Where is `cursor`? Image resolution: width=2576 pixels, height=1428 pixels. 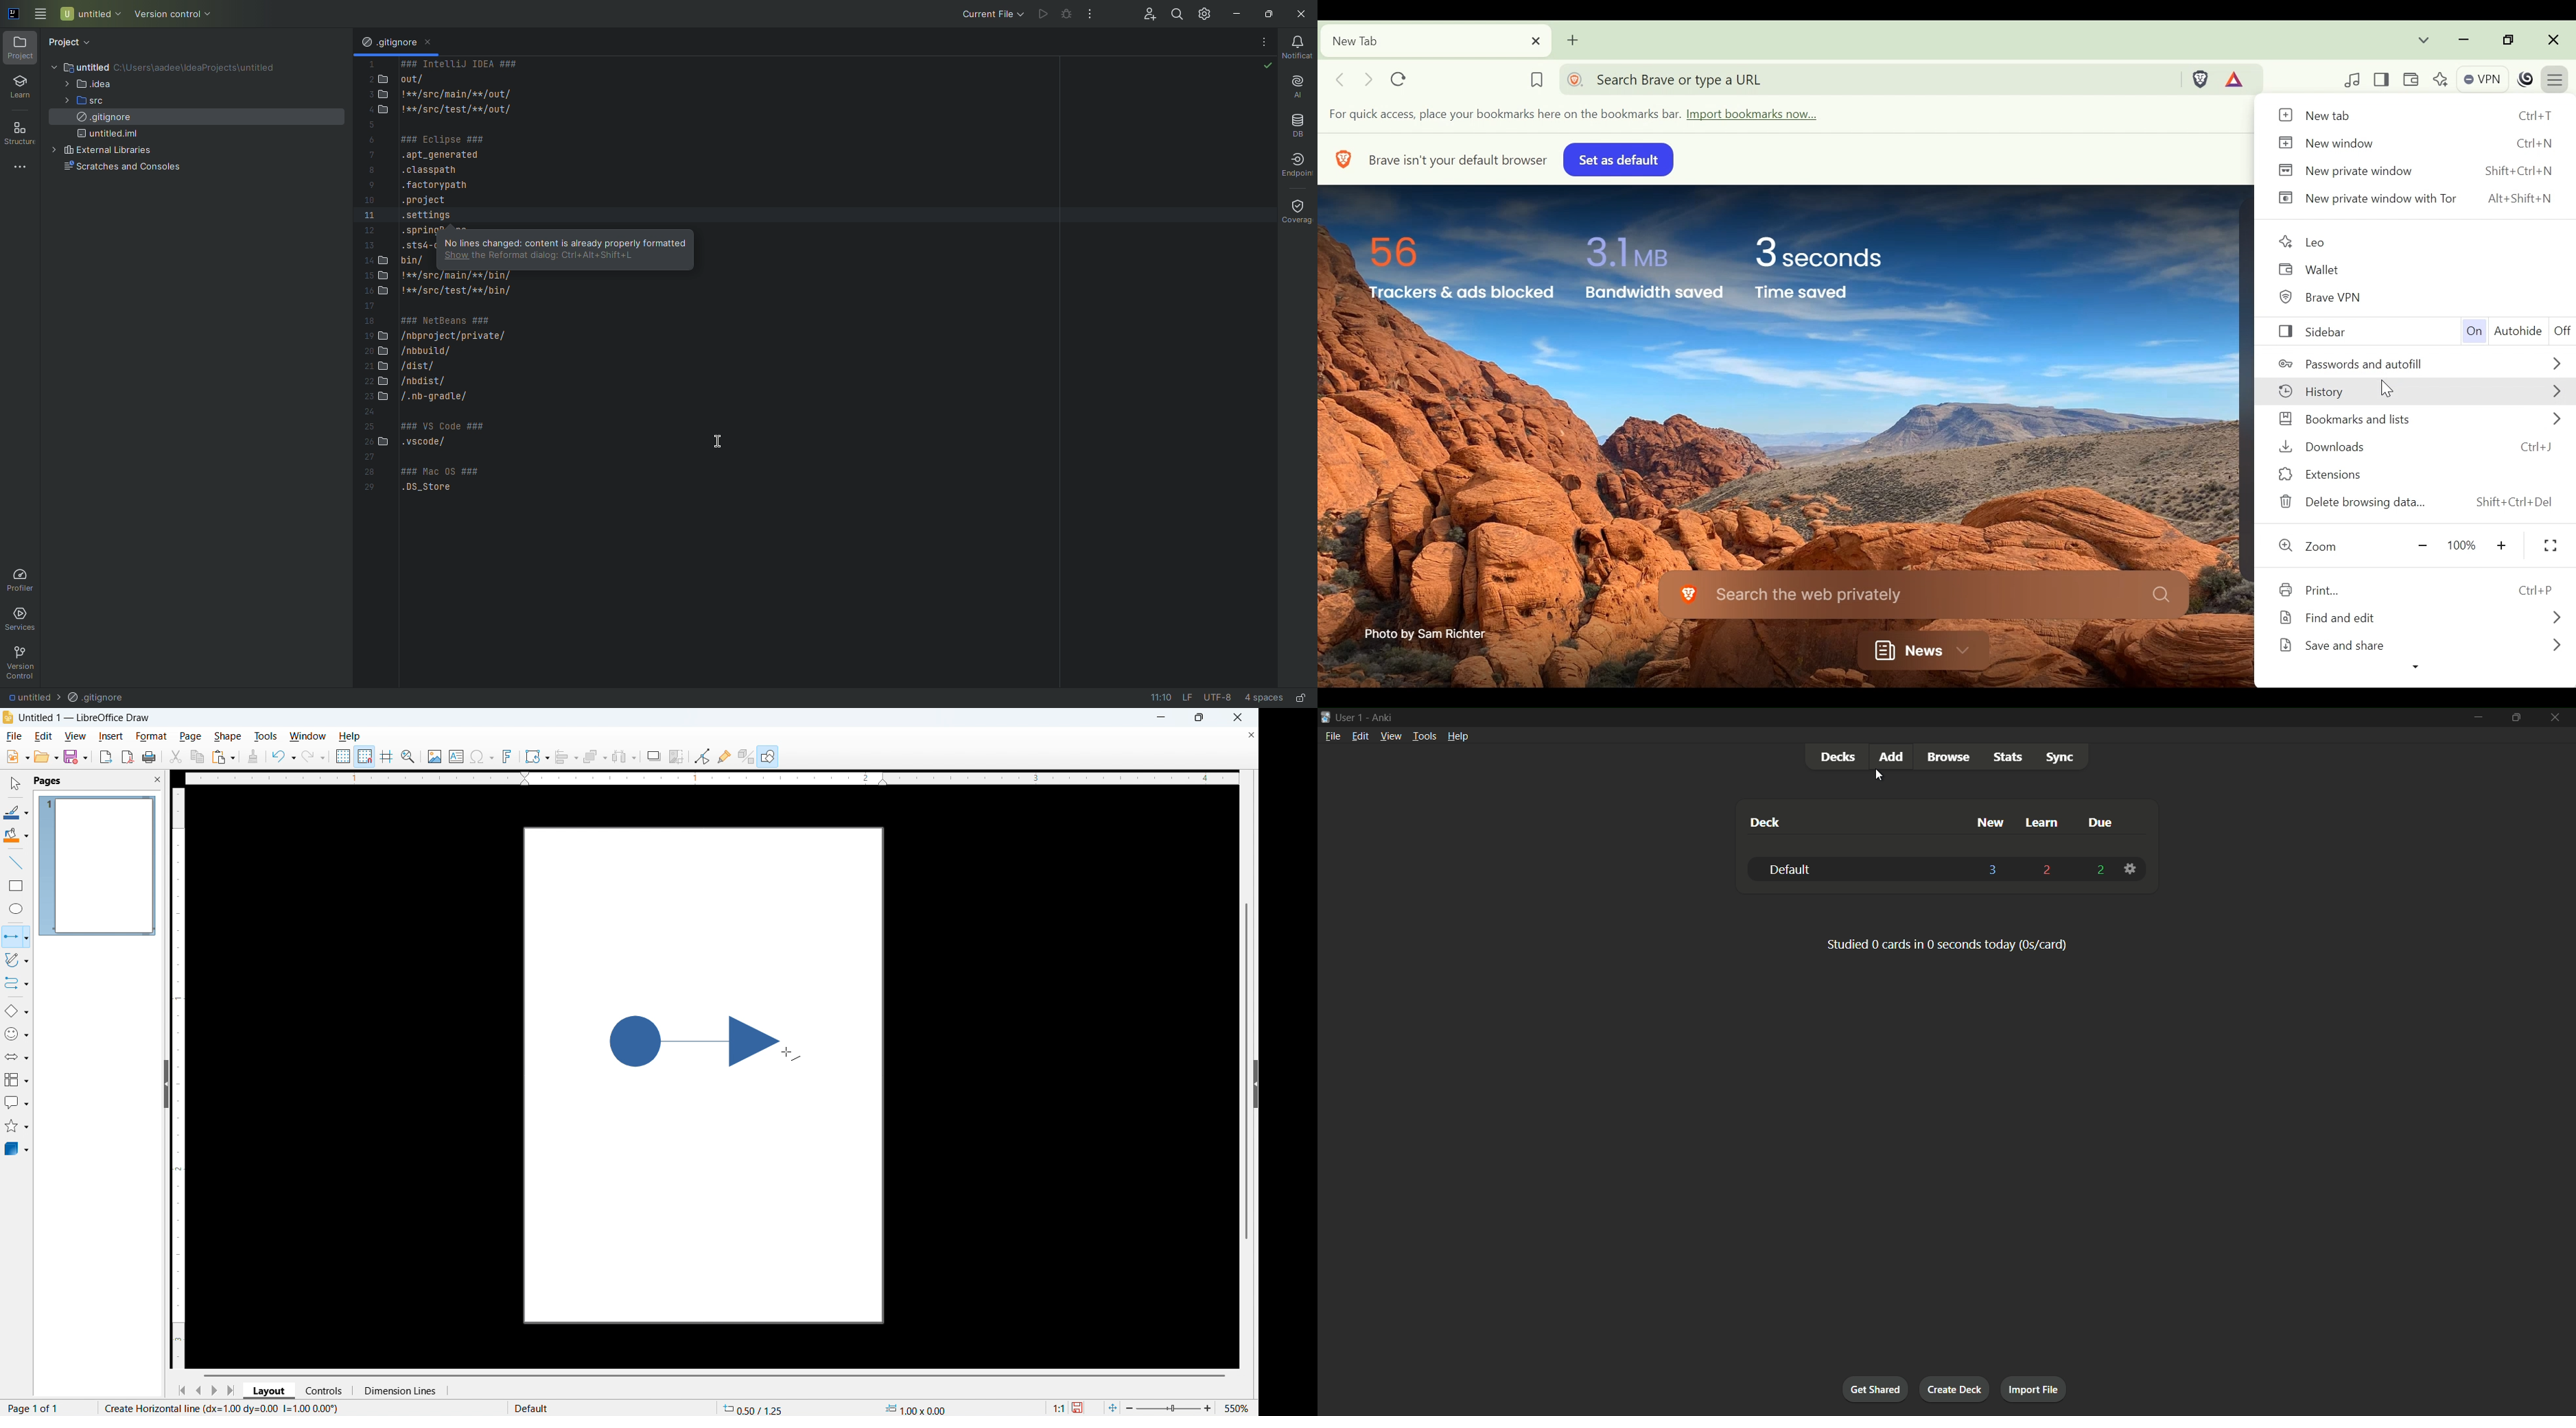
cursor is located at coordinates (1878, 777).